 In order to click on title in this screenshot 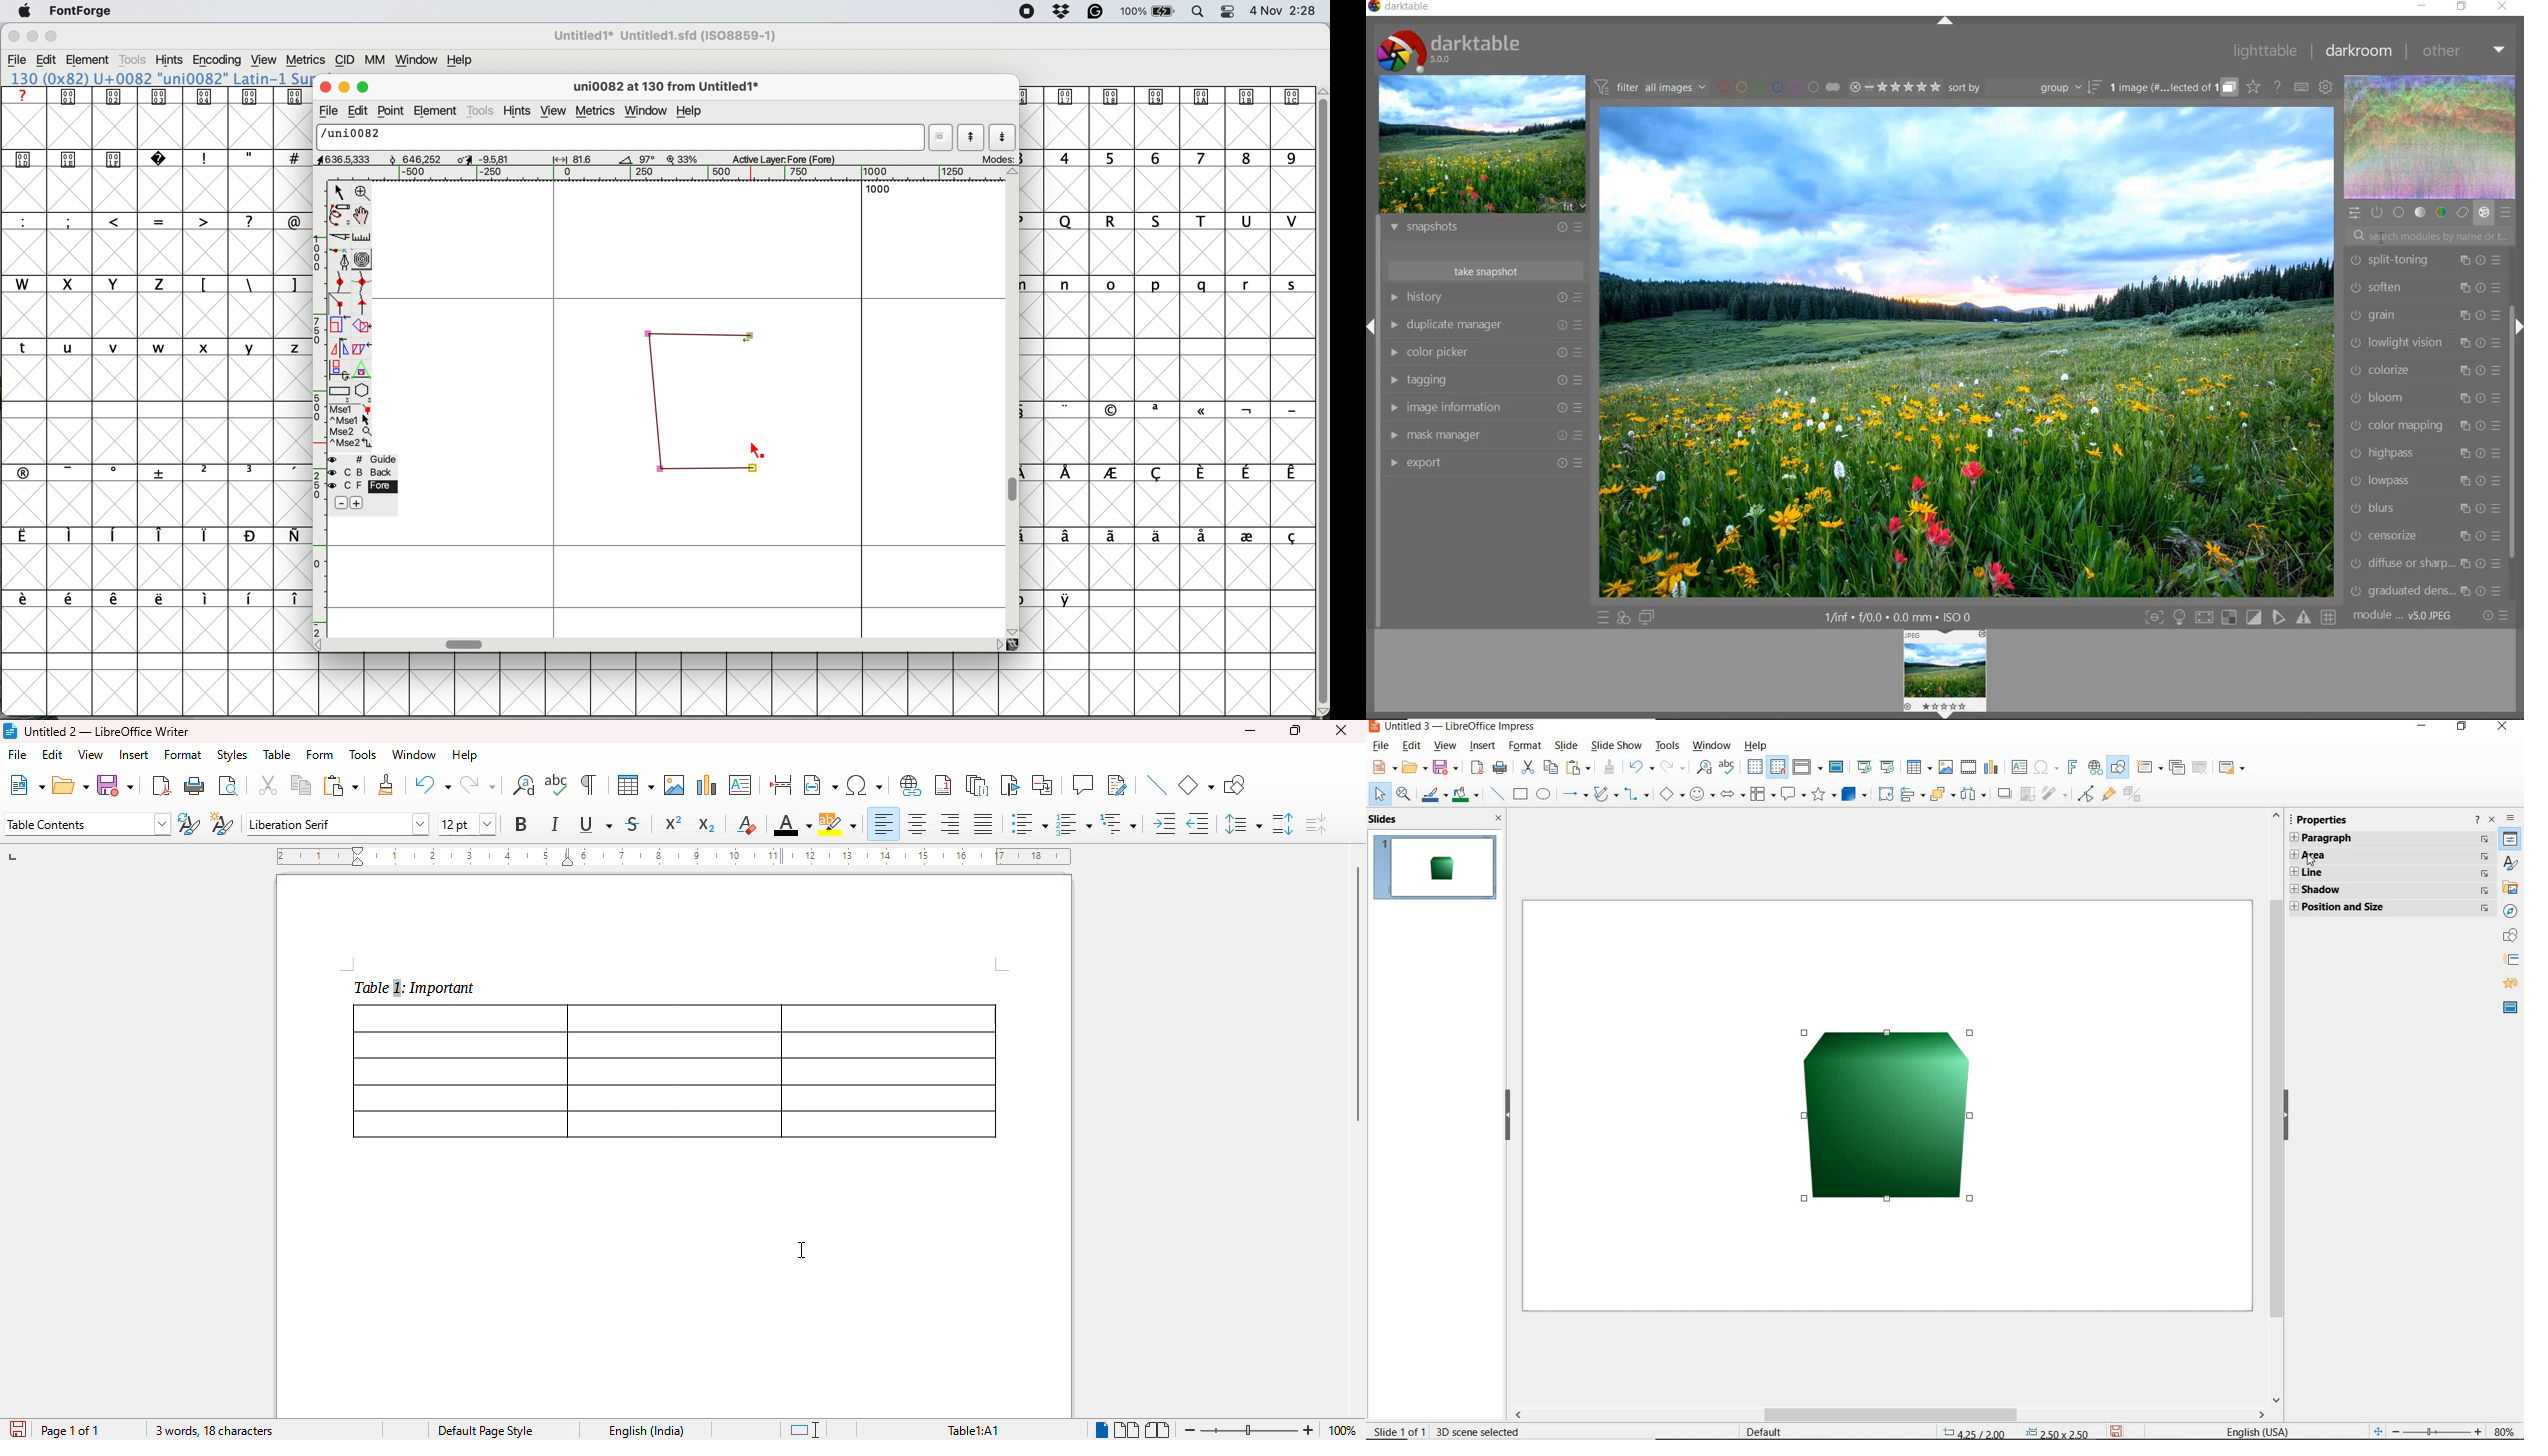, I will do `click(107, 732)`.